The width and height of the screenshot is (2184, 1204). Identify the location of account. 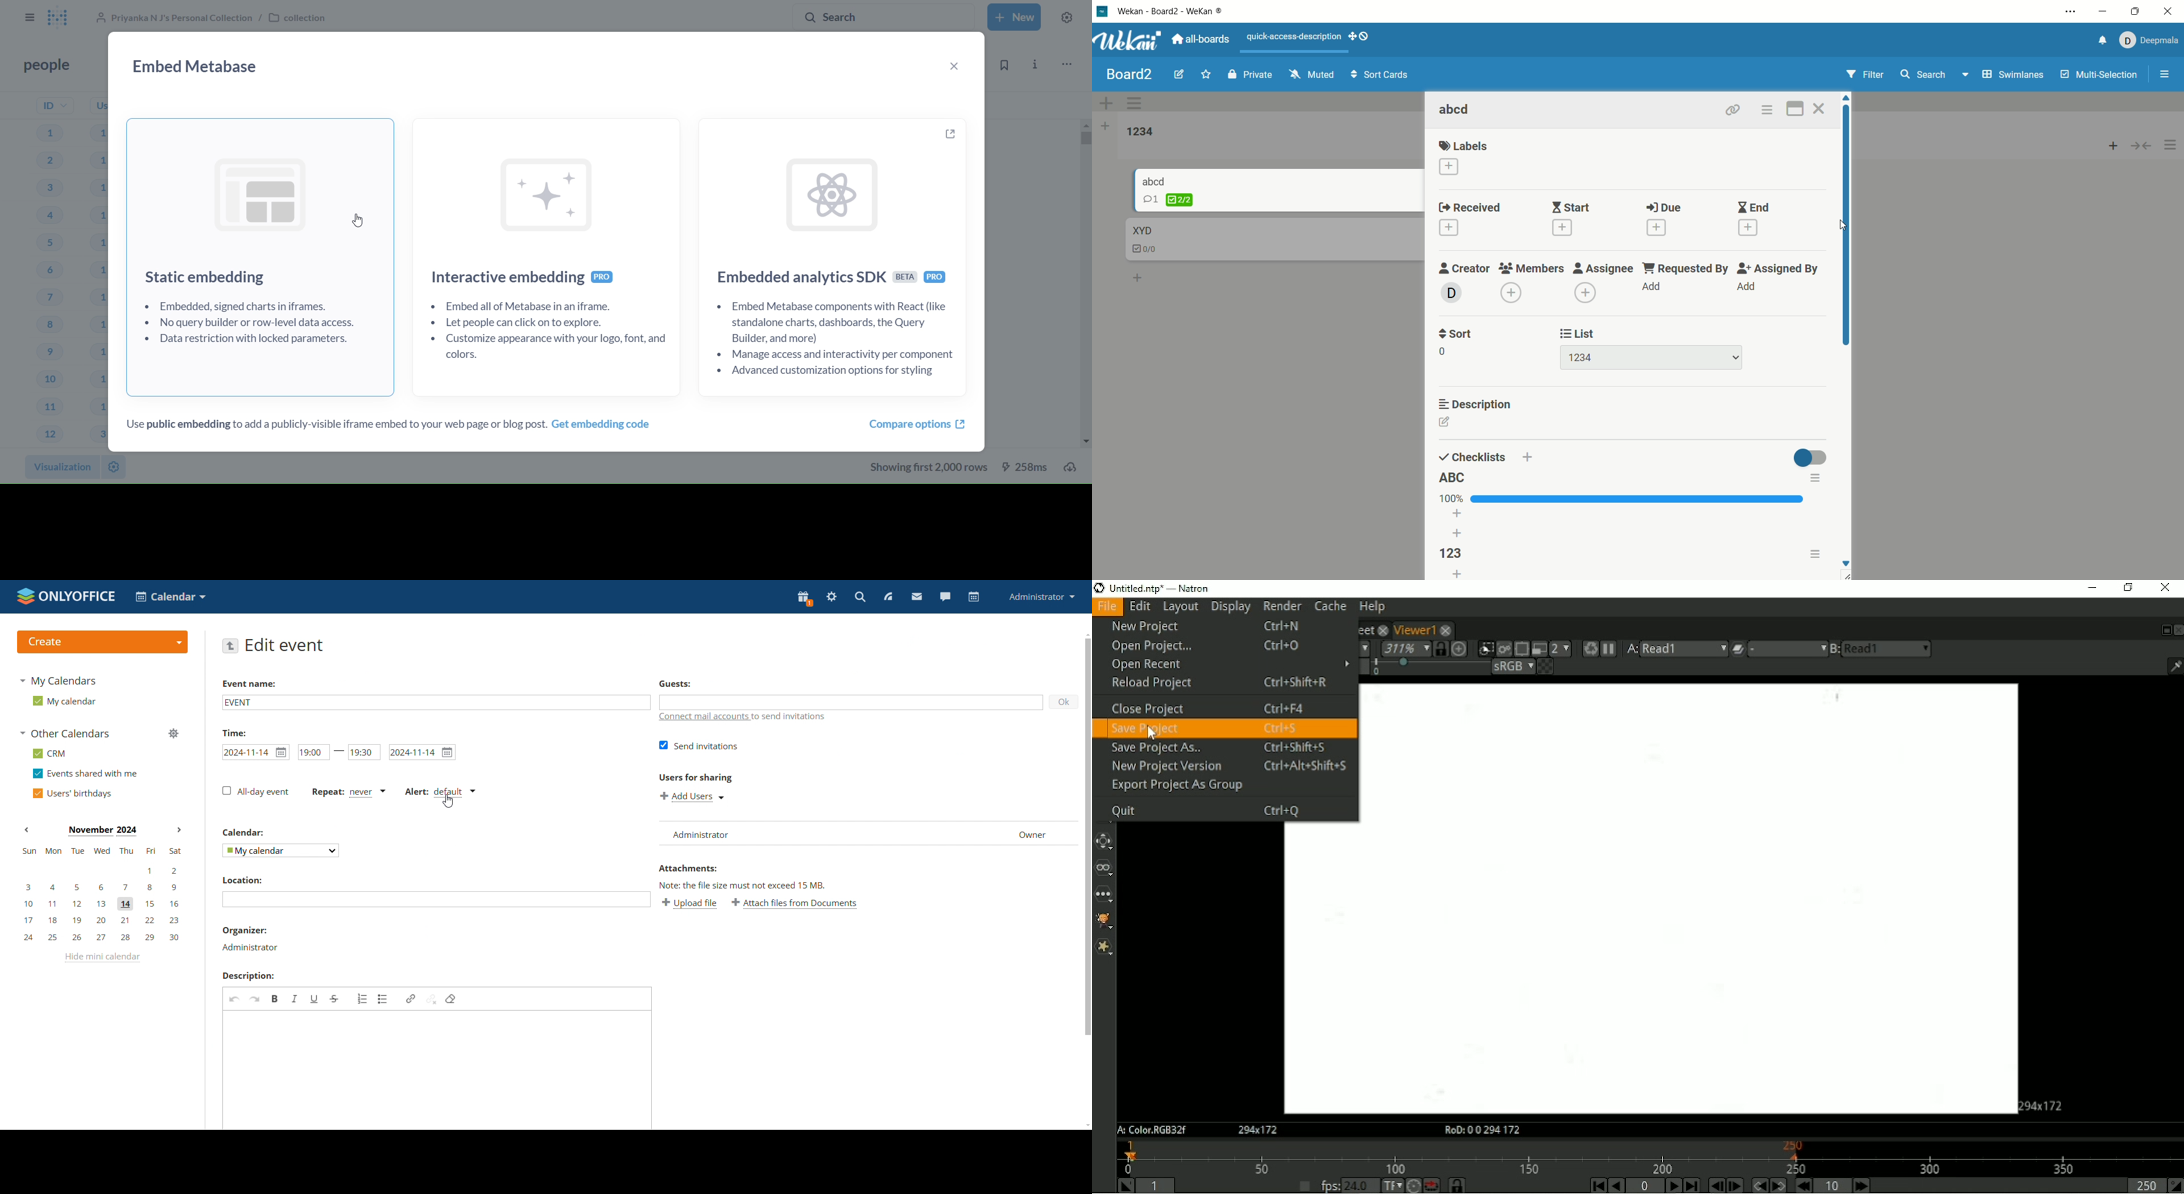
(2147, 40).